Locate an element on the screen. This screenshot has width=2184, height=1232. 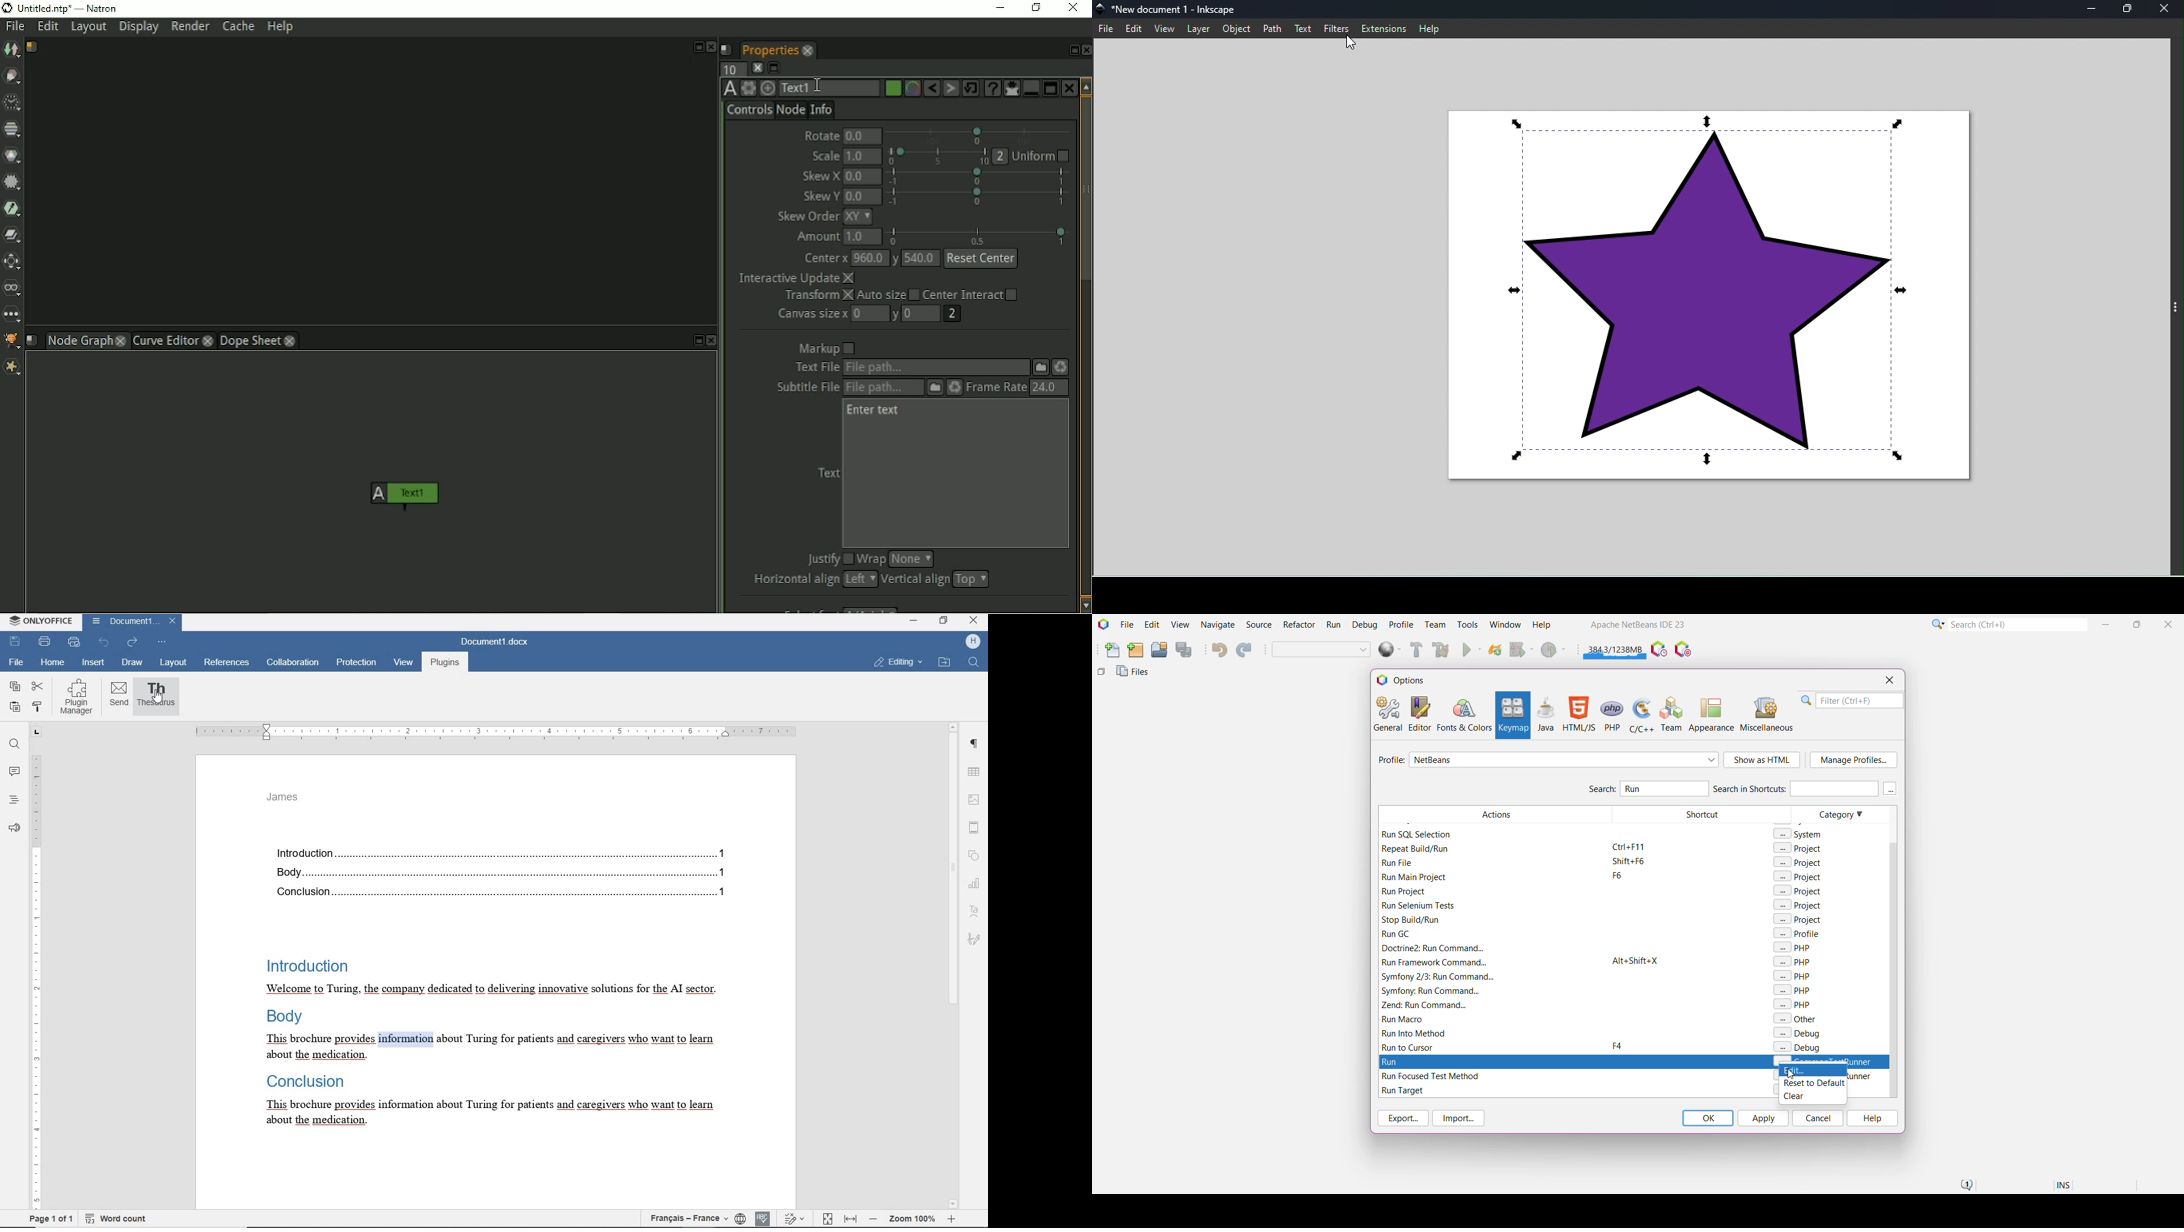
EDITING is located at coordinates (896, 663).